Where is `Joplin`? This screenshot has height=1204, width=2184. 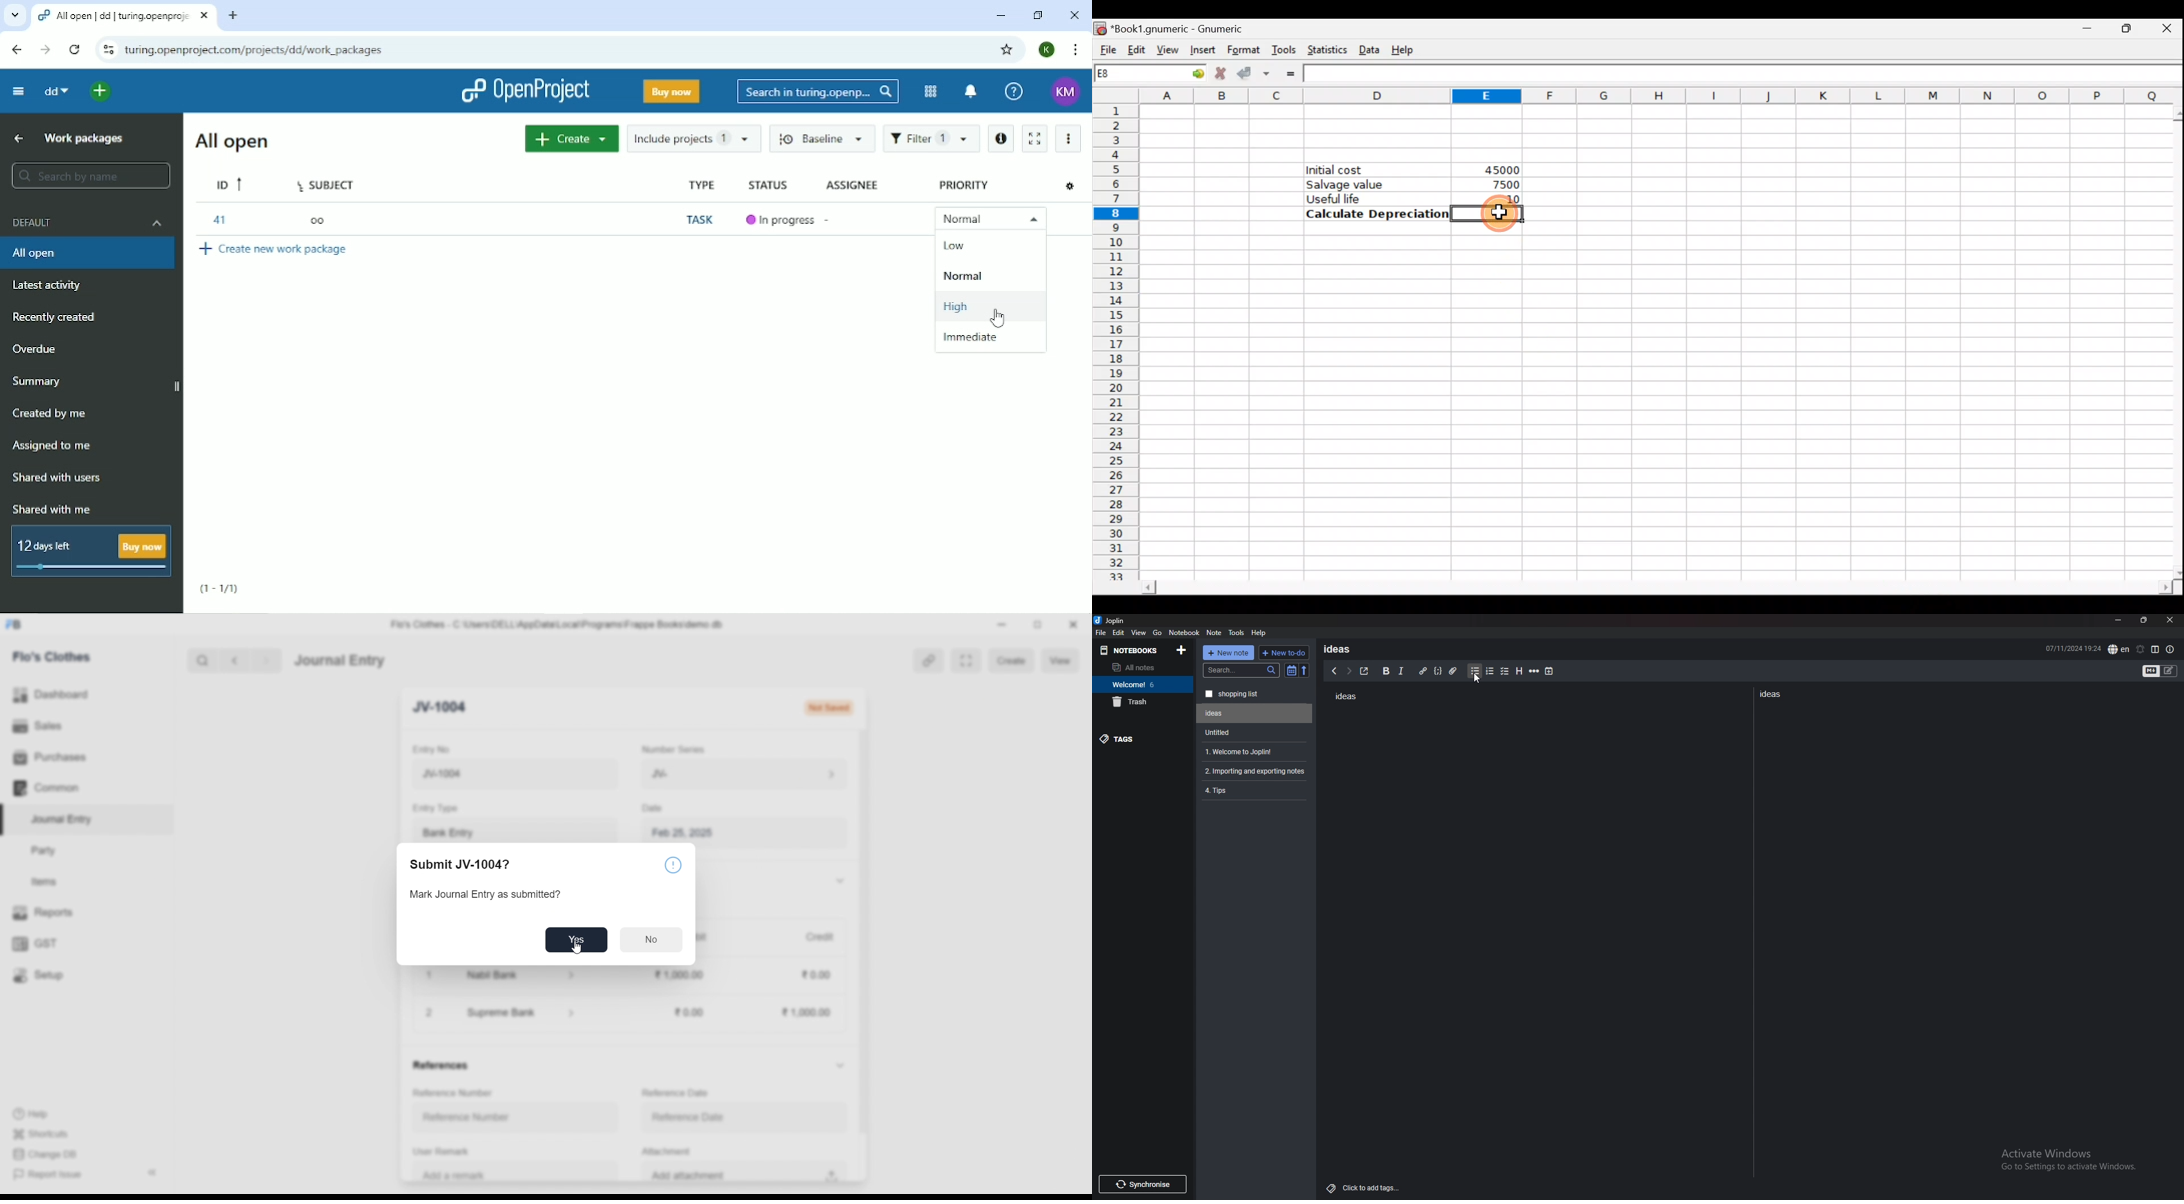 Joplin is located at coordinates (1118, 620).